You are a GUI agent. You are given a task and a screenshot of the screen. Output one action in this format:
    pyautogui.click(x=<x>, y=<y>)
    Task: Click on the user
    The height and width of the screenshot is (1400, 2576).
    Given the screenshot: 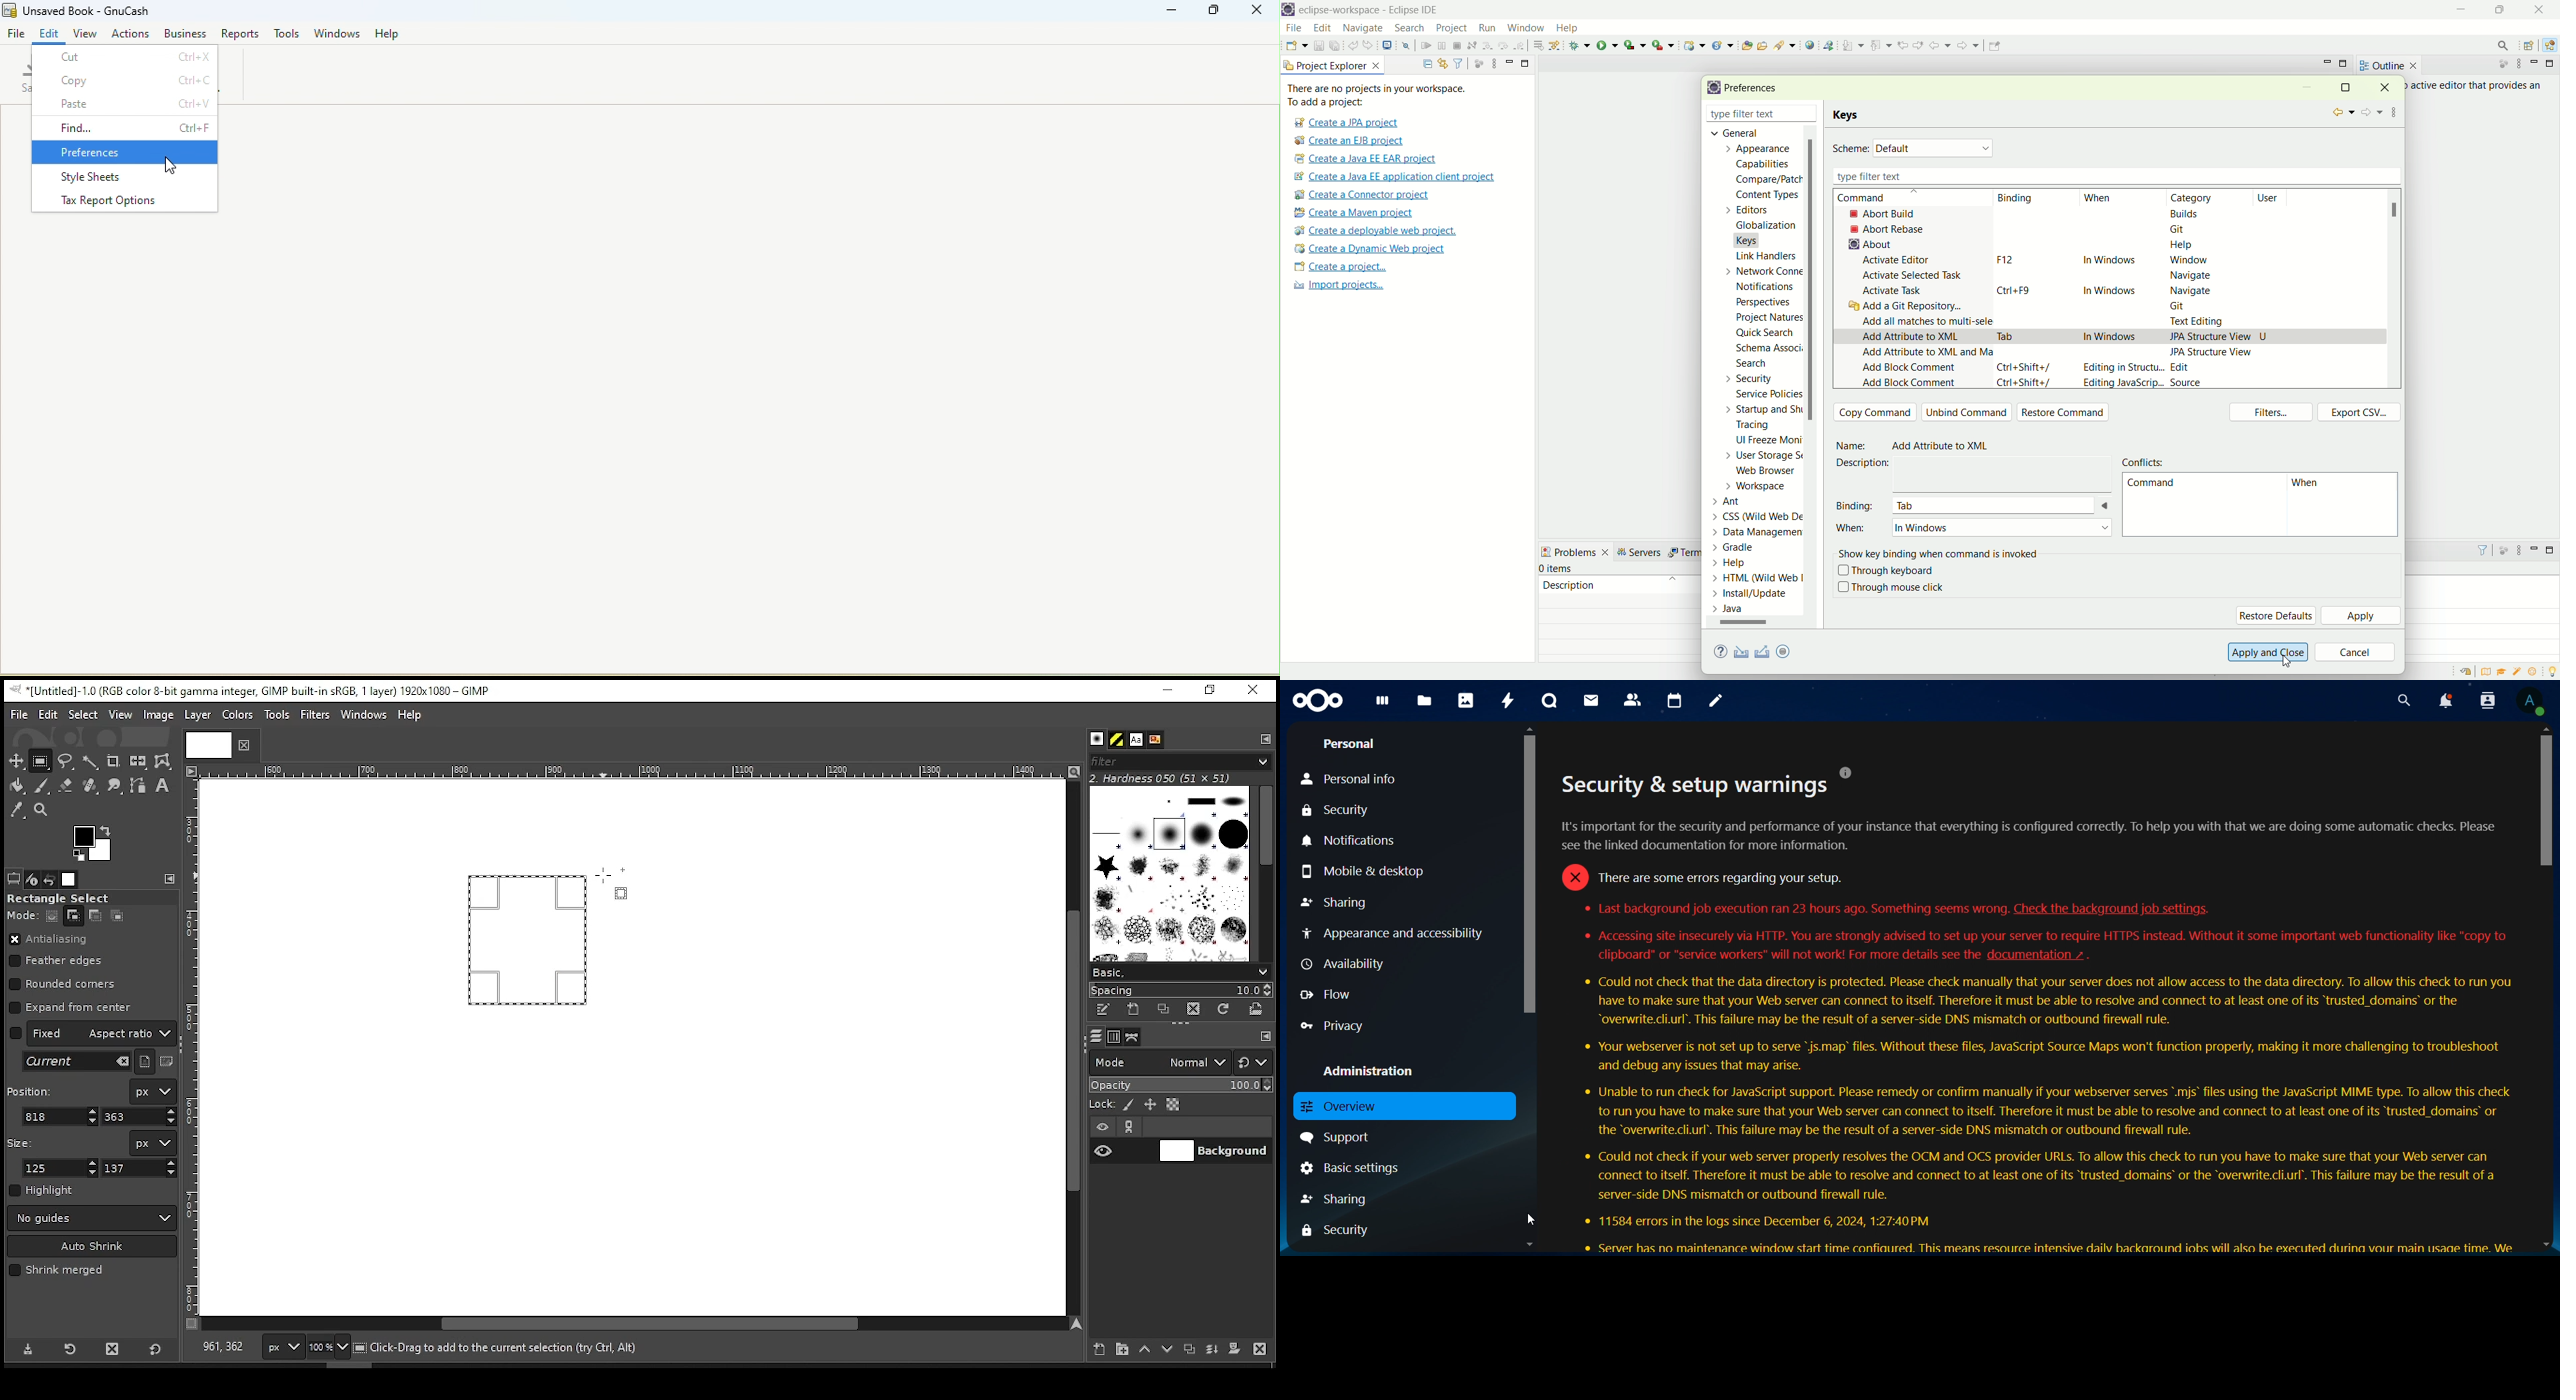 What is the action you would take?
    pyautogui.click(x=2275, y=197)
    